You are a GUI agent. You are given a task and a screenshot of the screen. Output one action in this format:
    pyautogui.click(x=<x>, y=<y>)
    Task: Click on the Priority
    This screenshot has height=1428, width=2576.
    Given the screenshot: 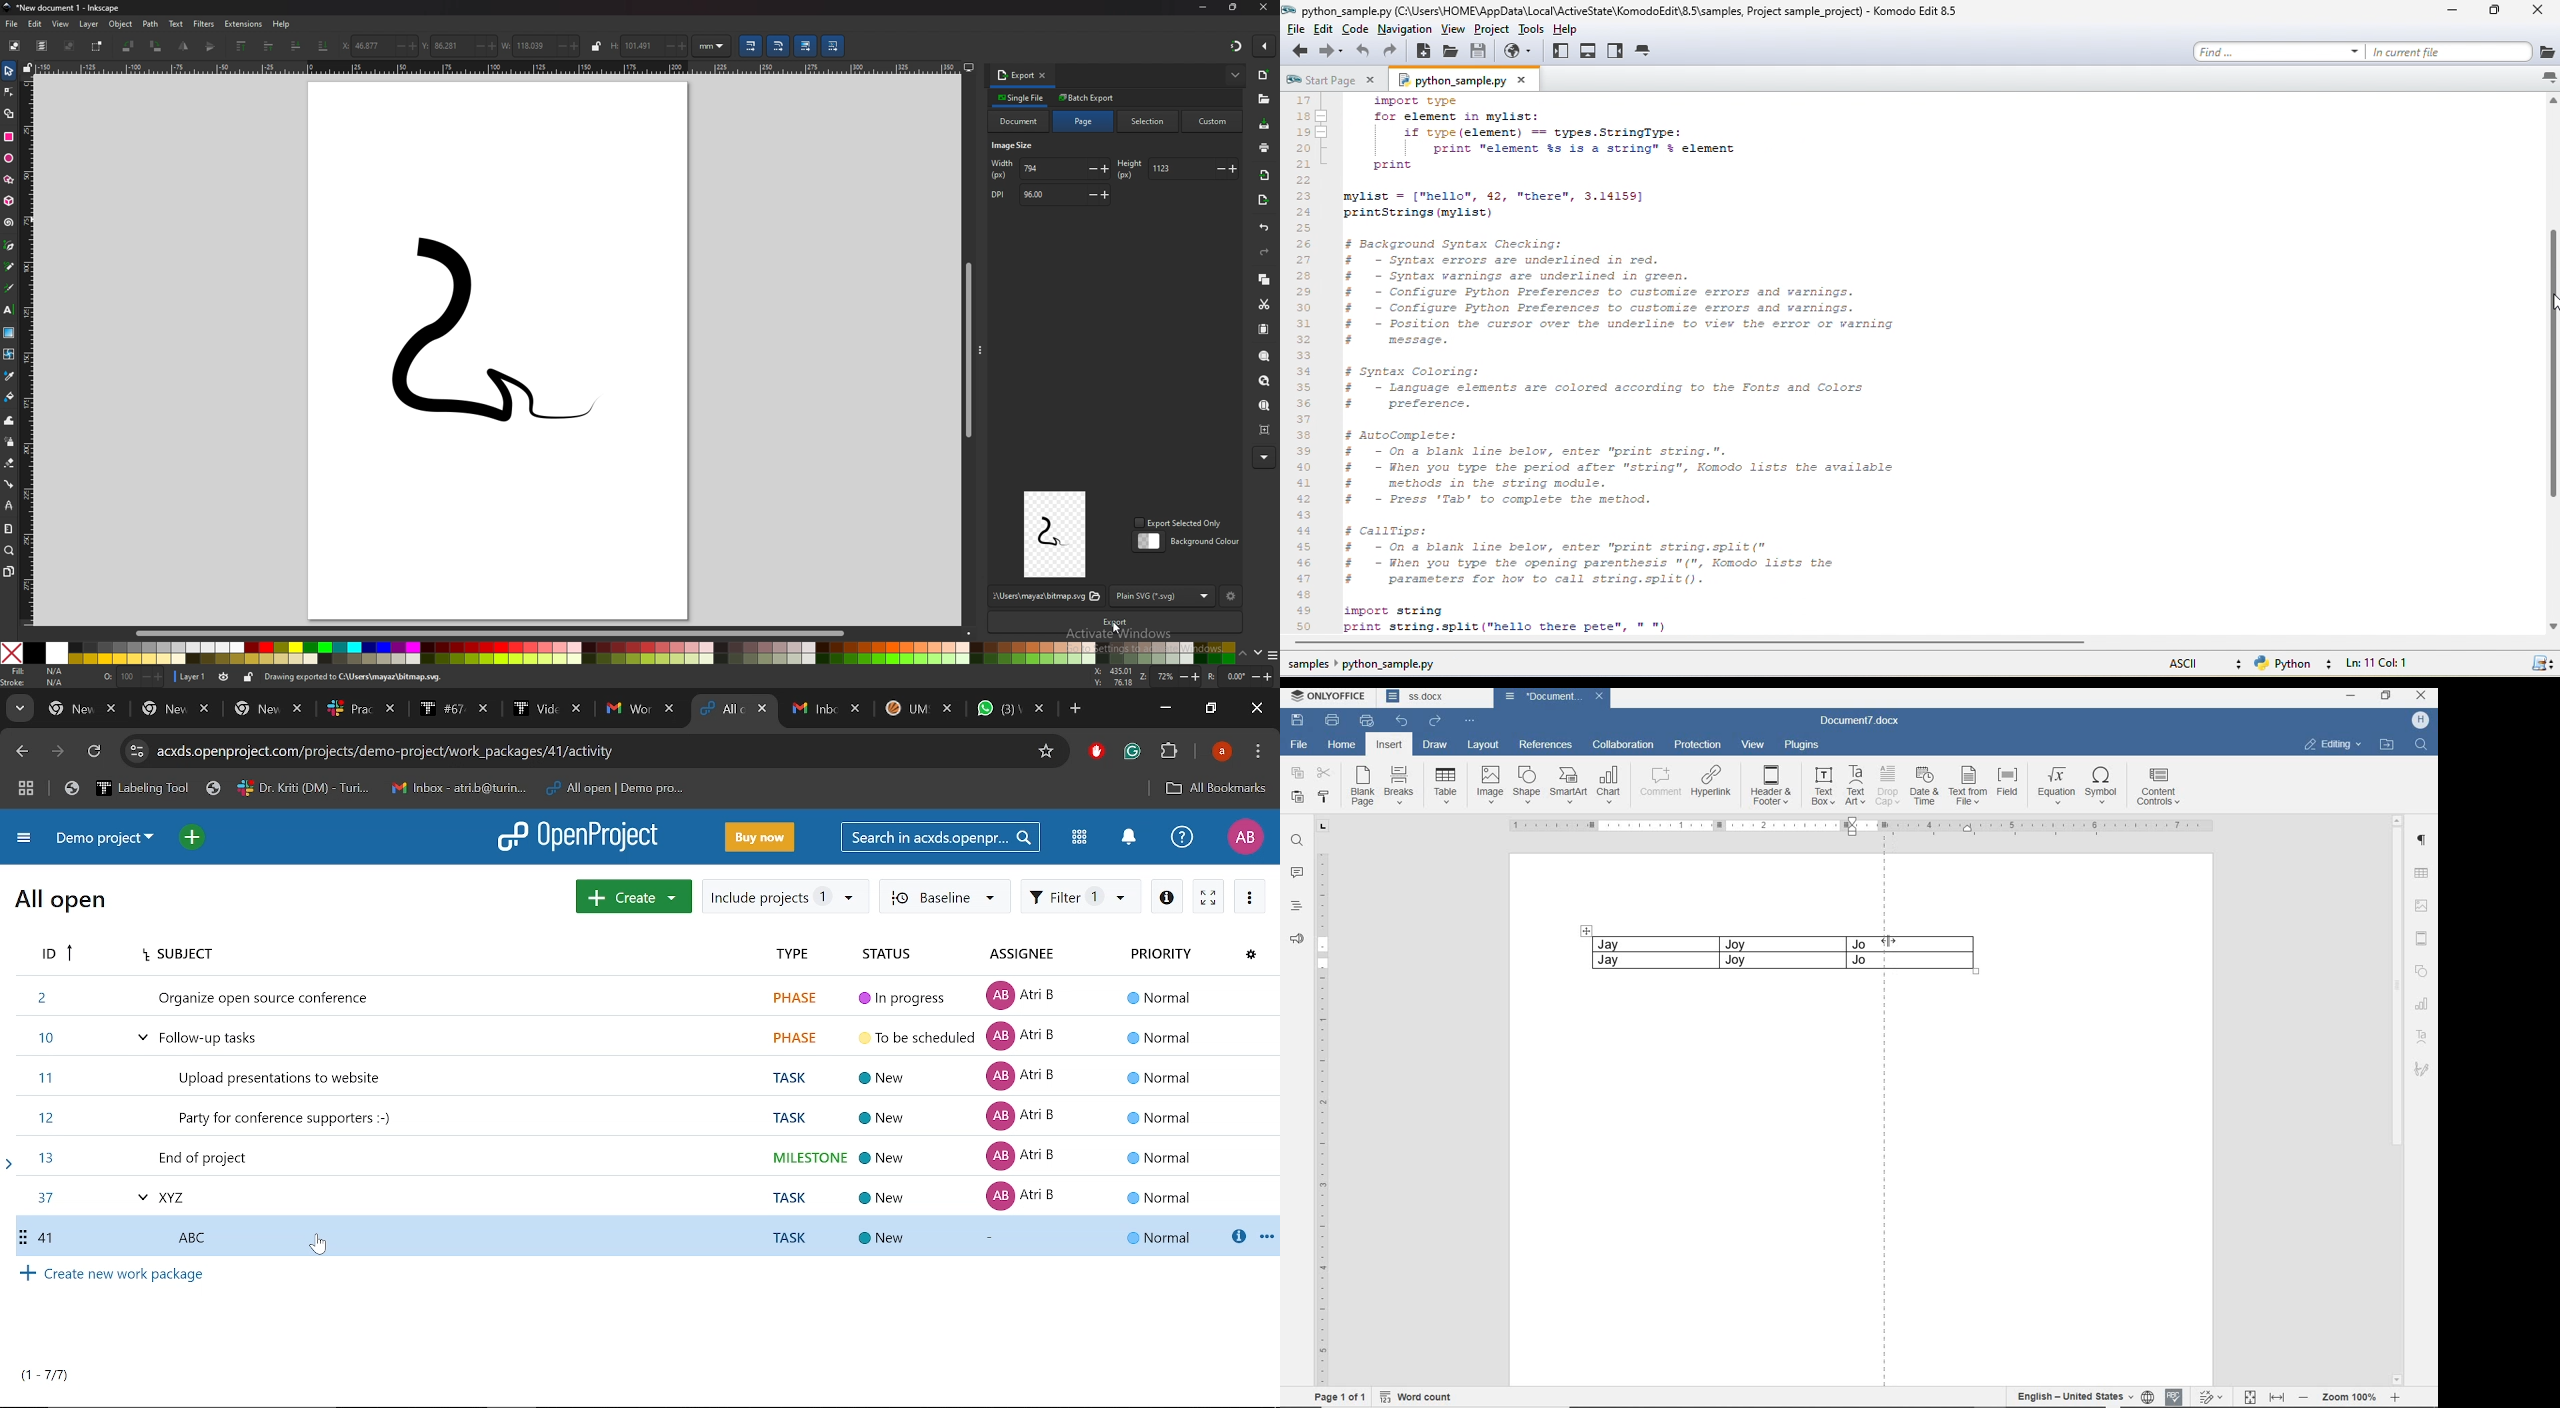 What is the action you would take?
    pyautogui.click(x=1162, y=957)
    